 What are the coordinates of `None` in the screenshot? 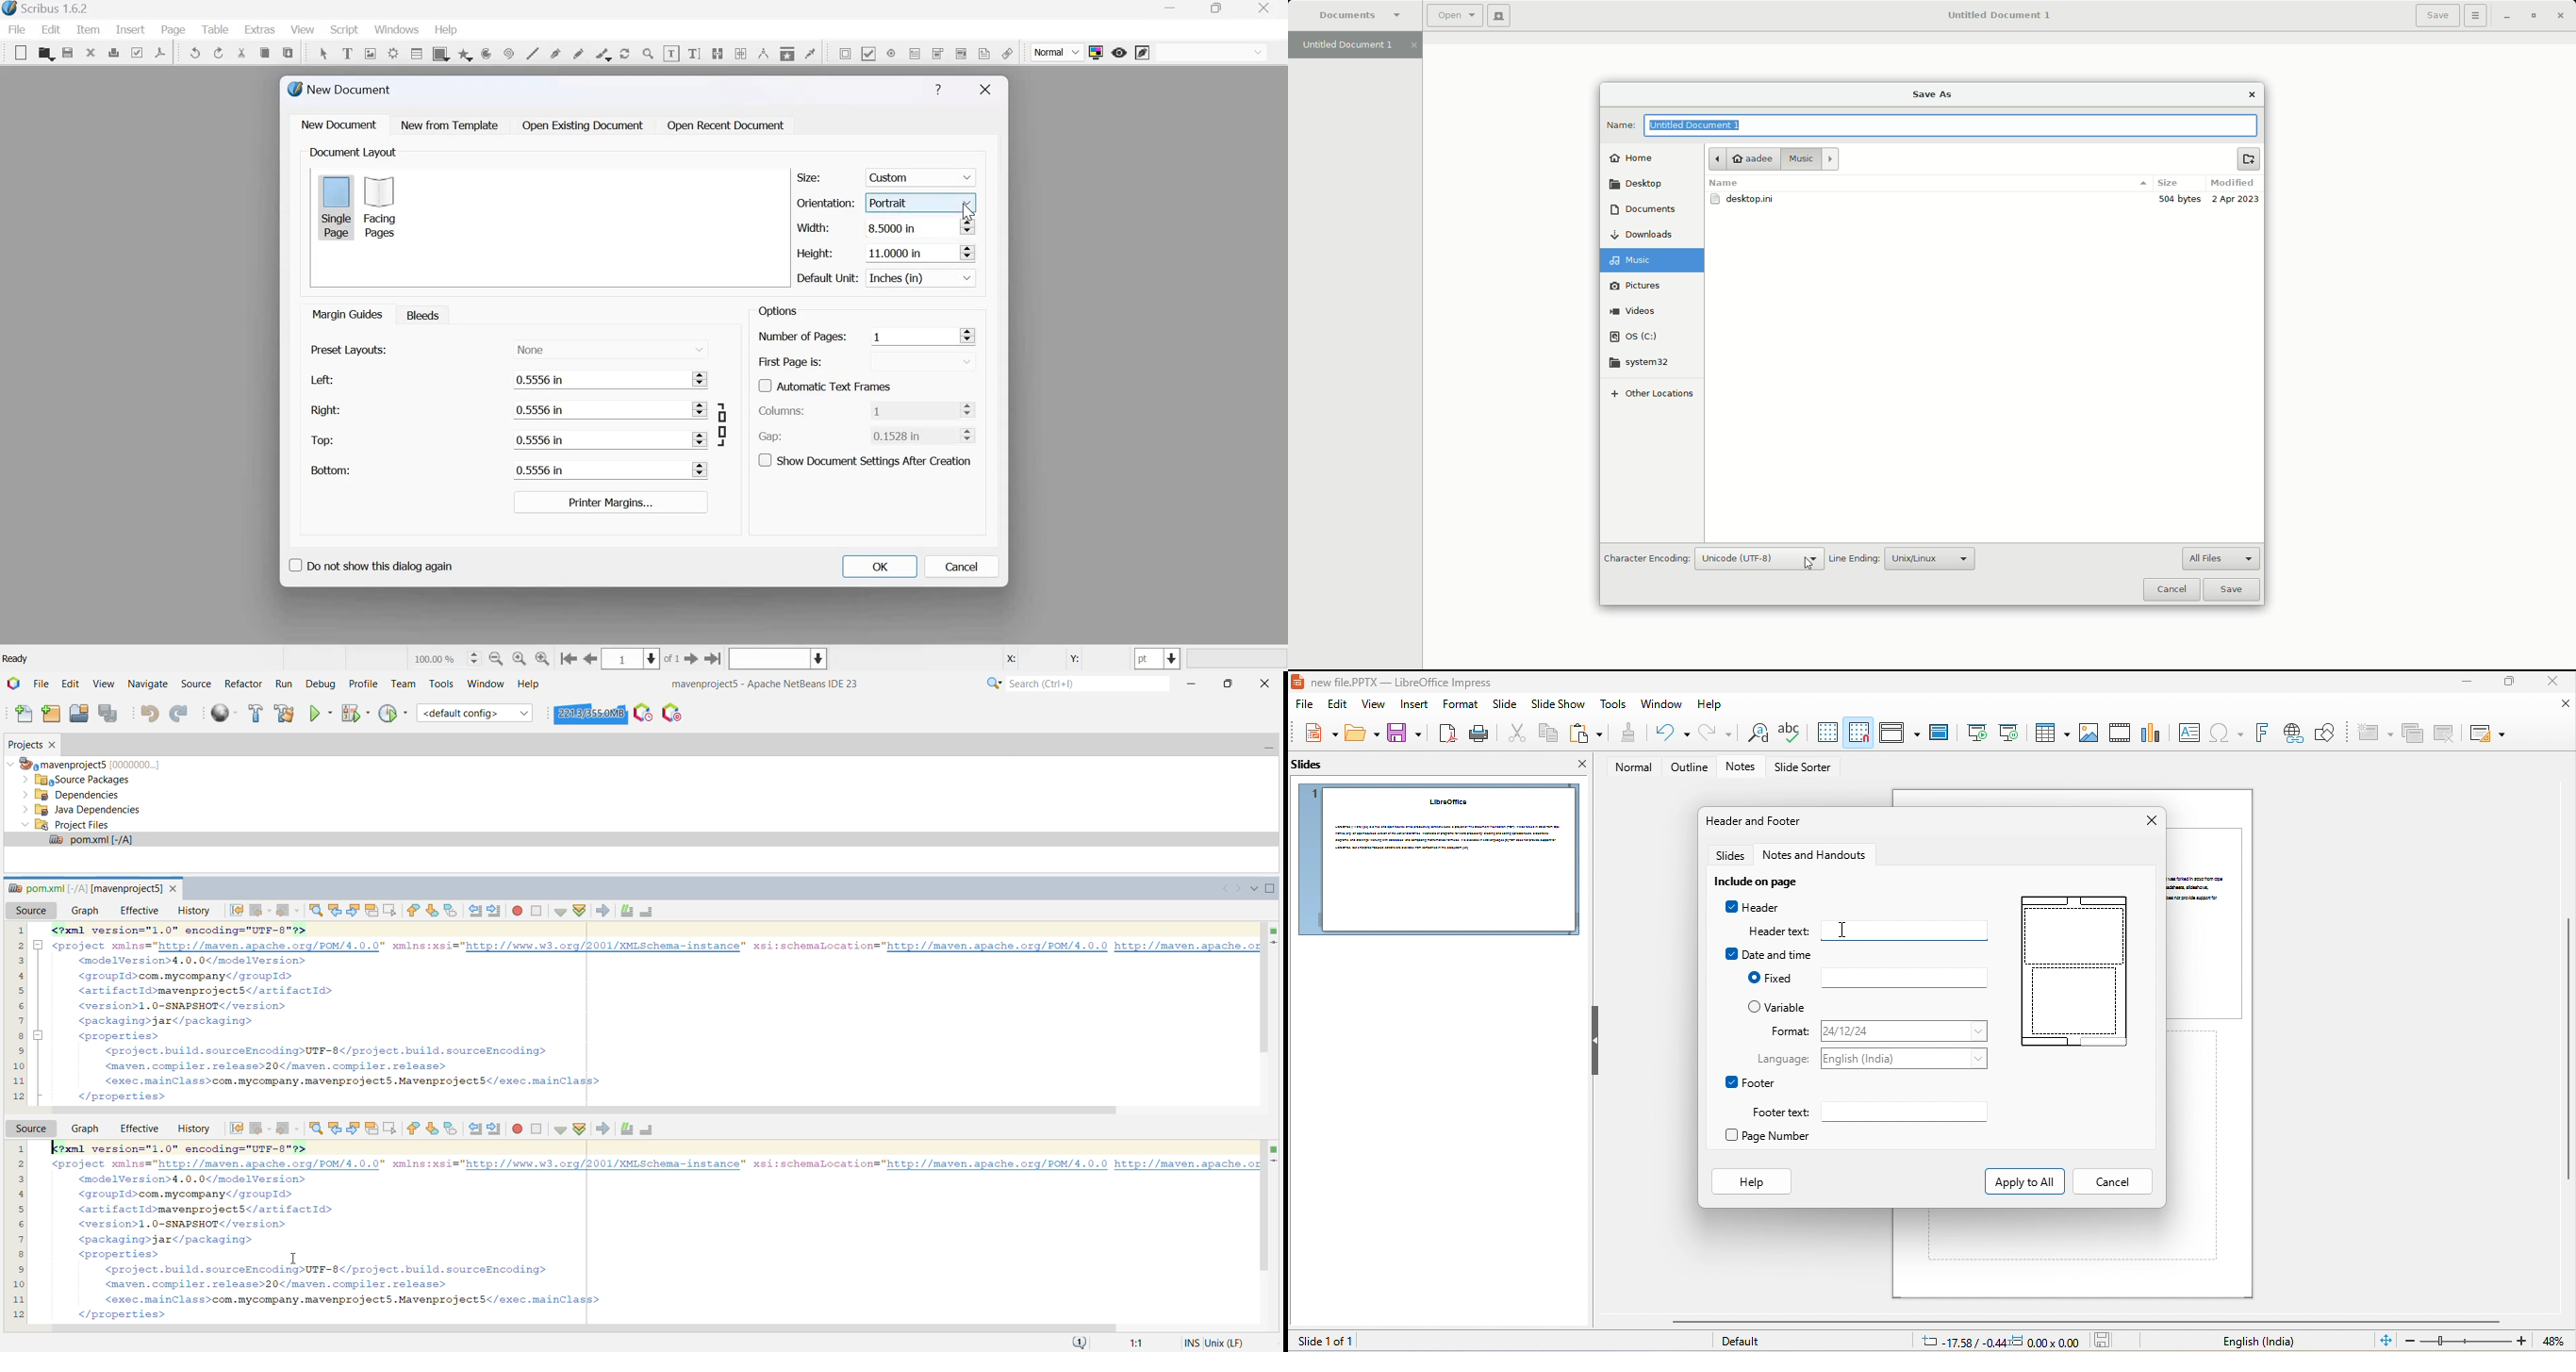 It's located at (610, 348).